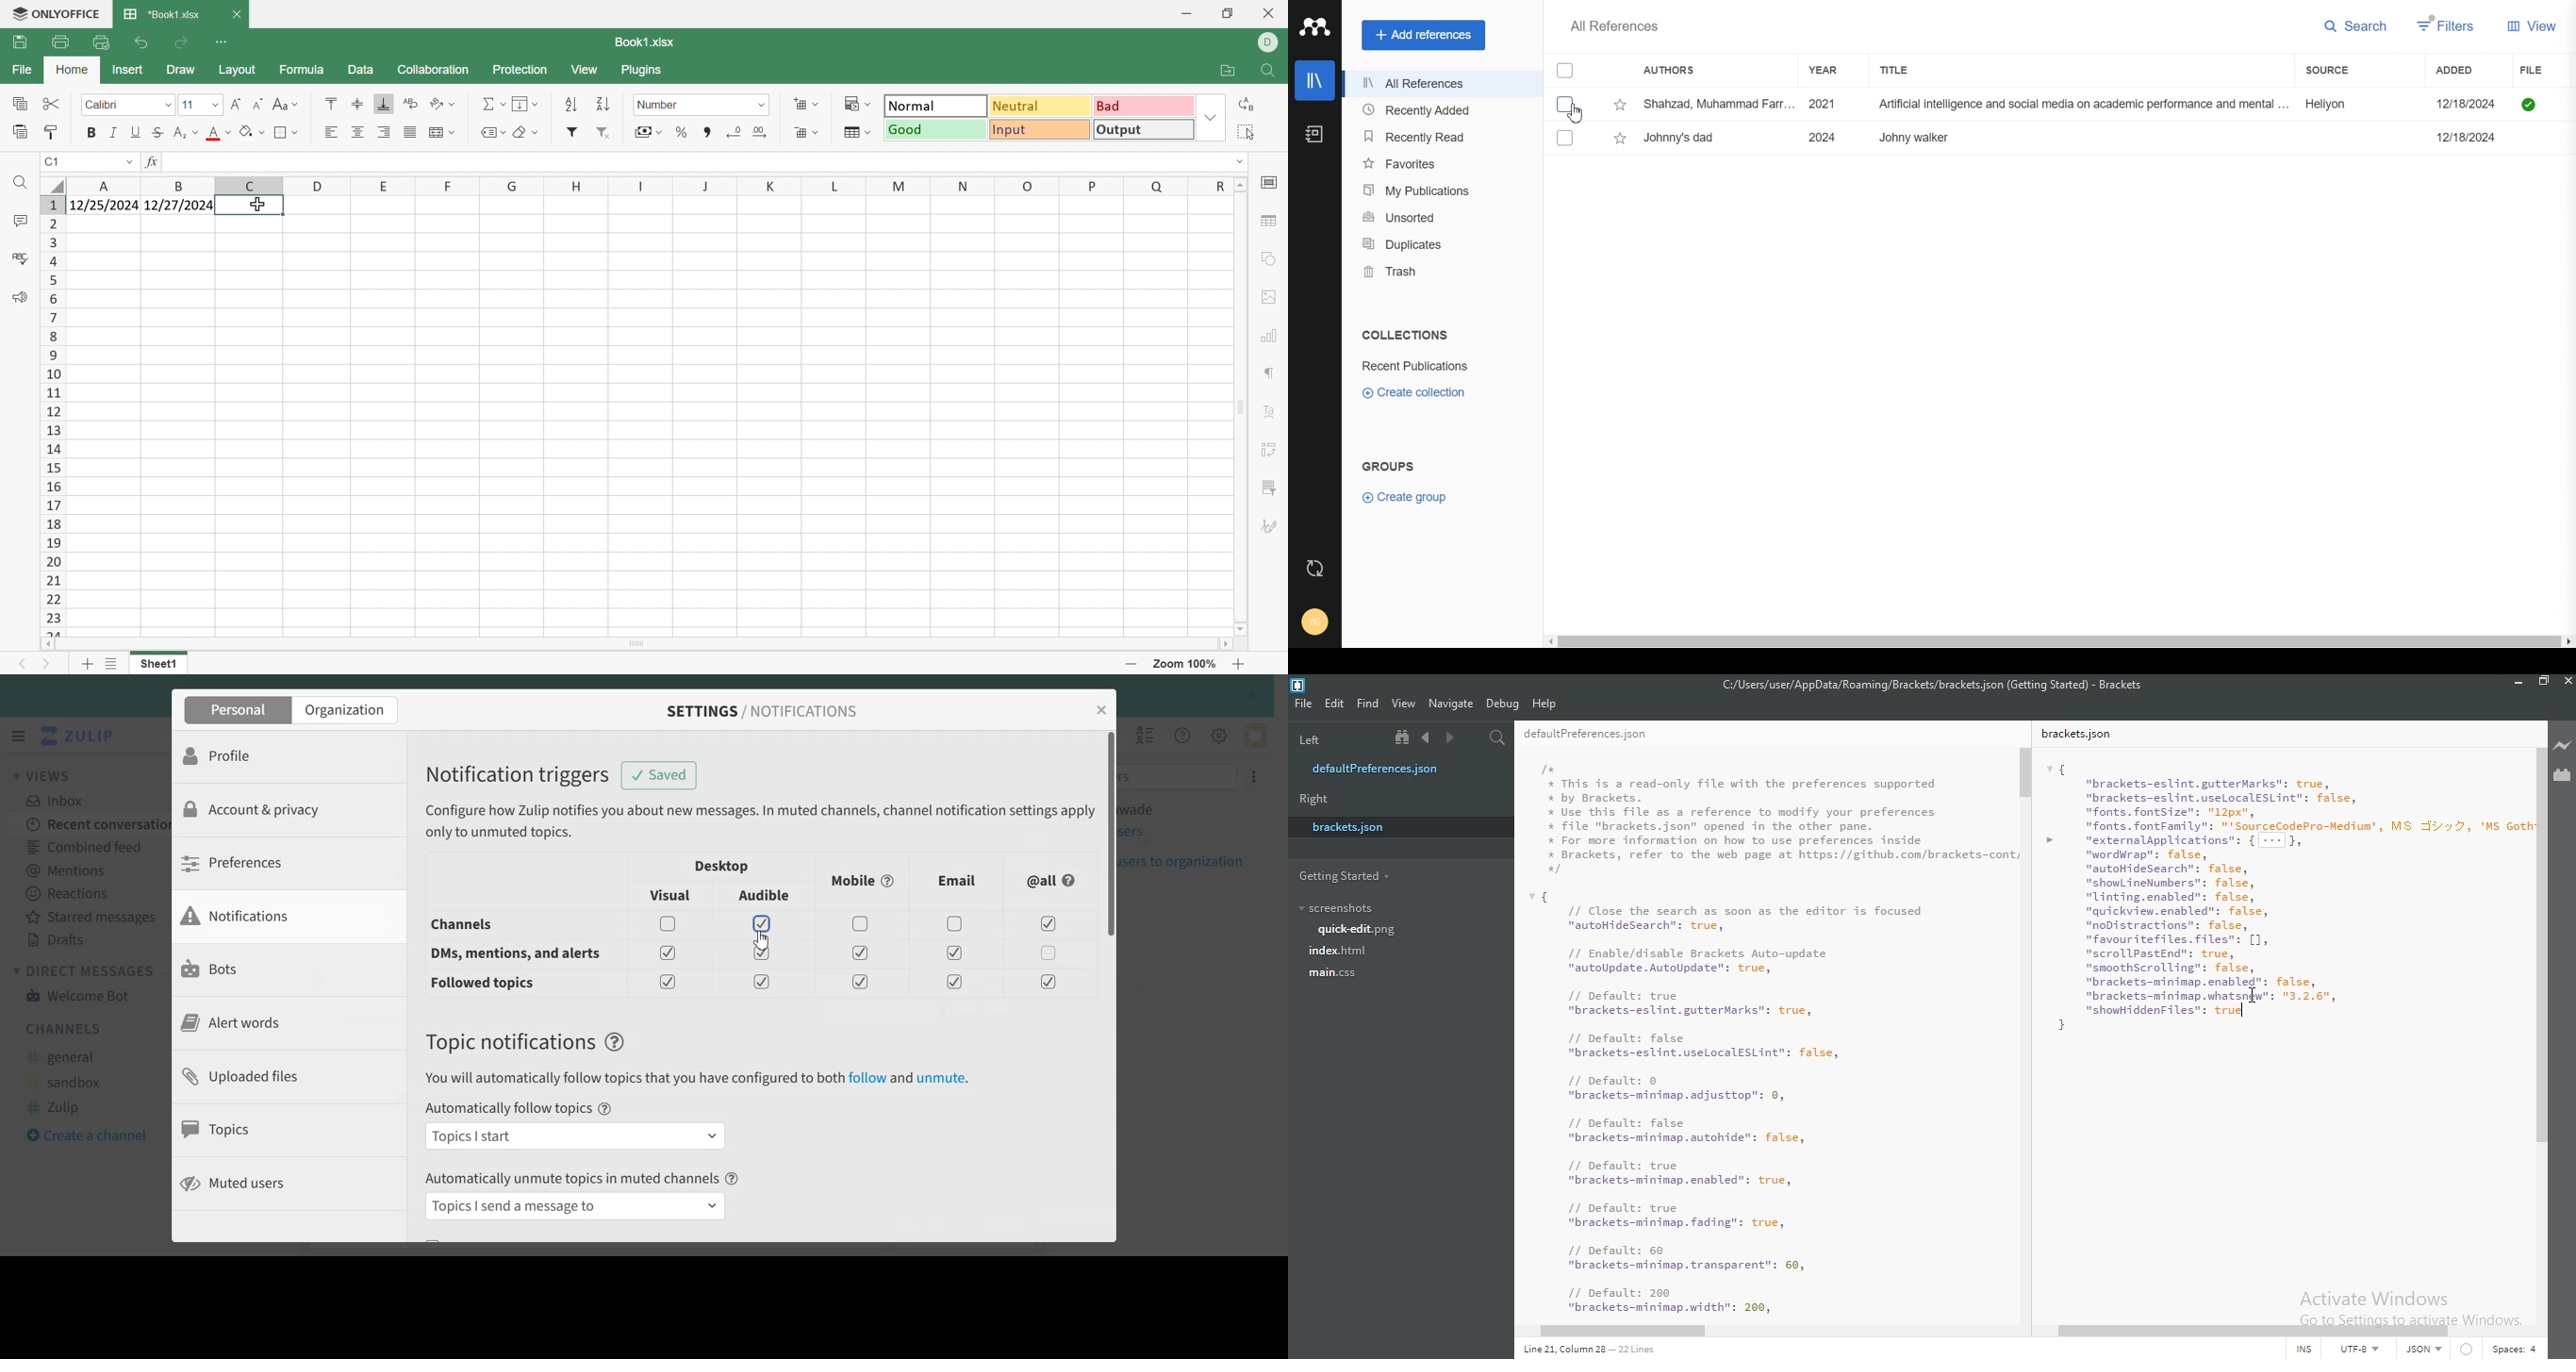  What do you see at coordinates (1271, 186) in the screenshot?
I see `Cell settings` at bounding box center [1271, 186].